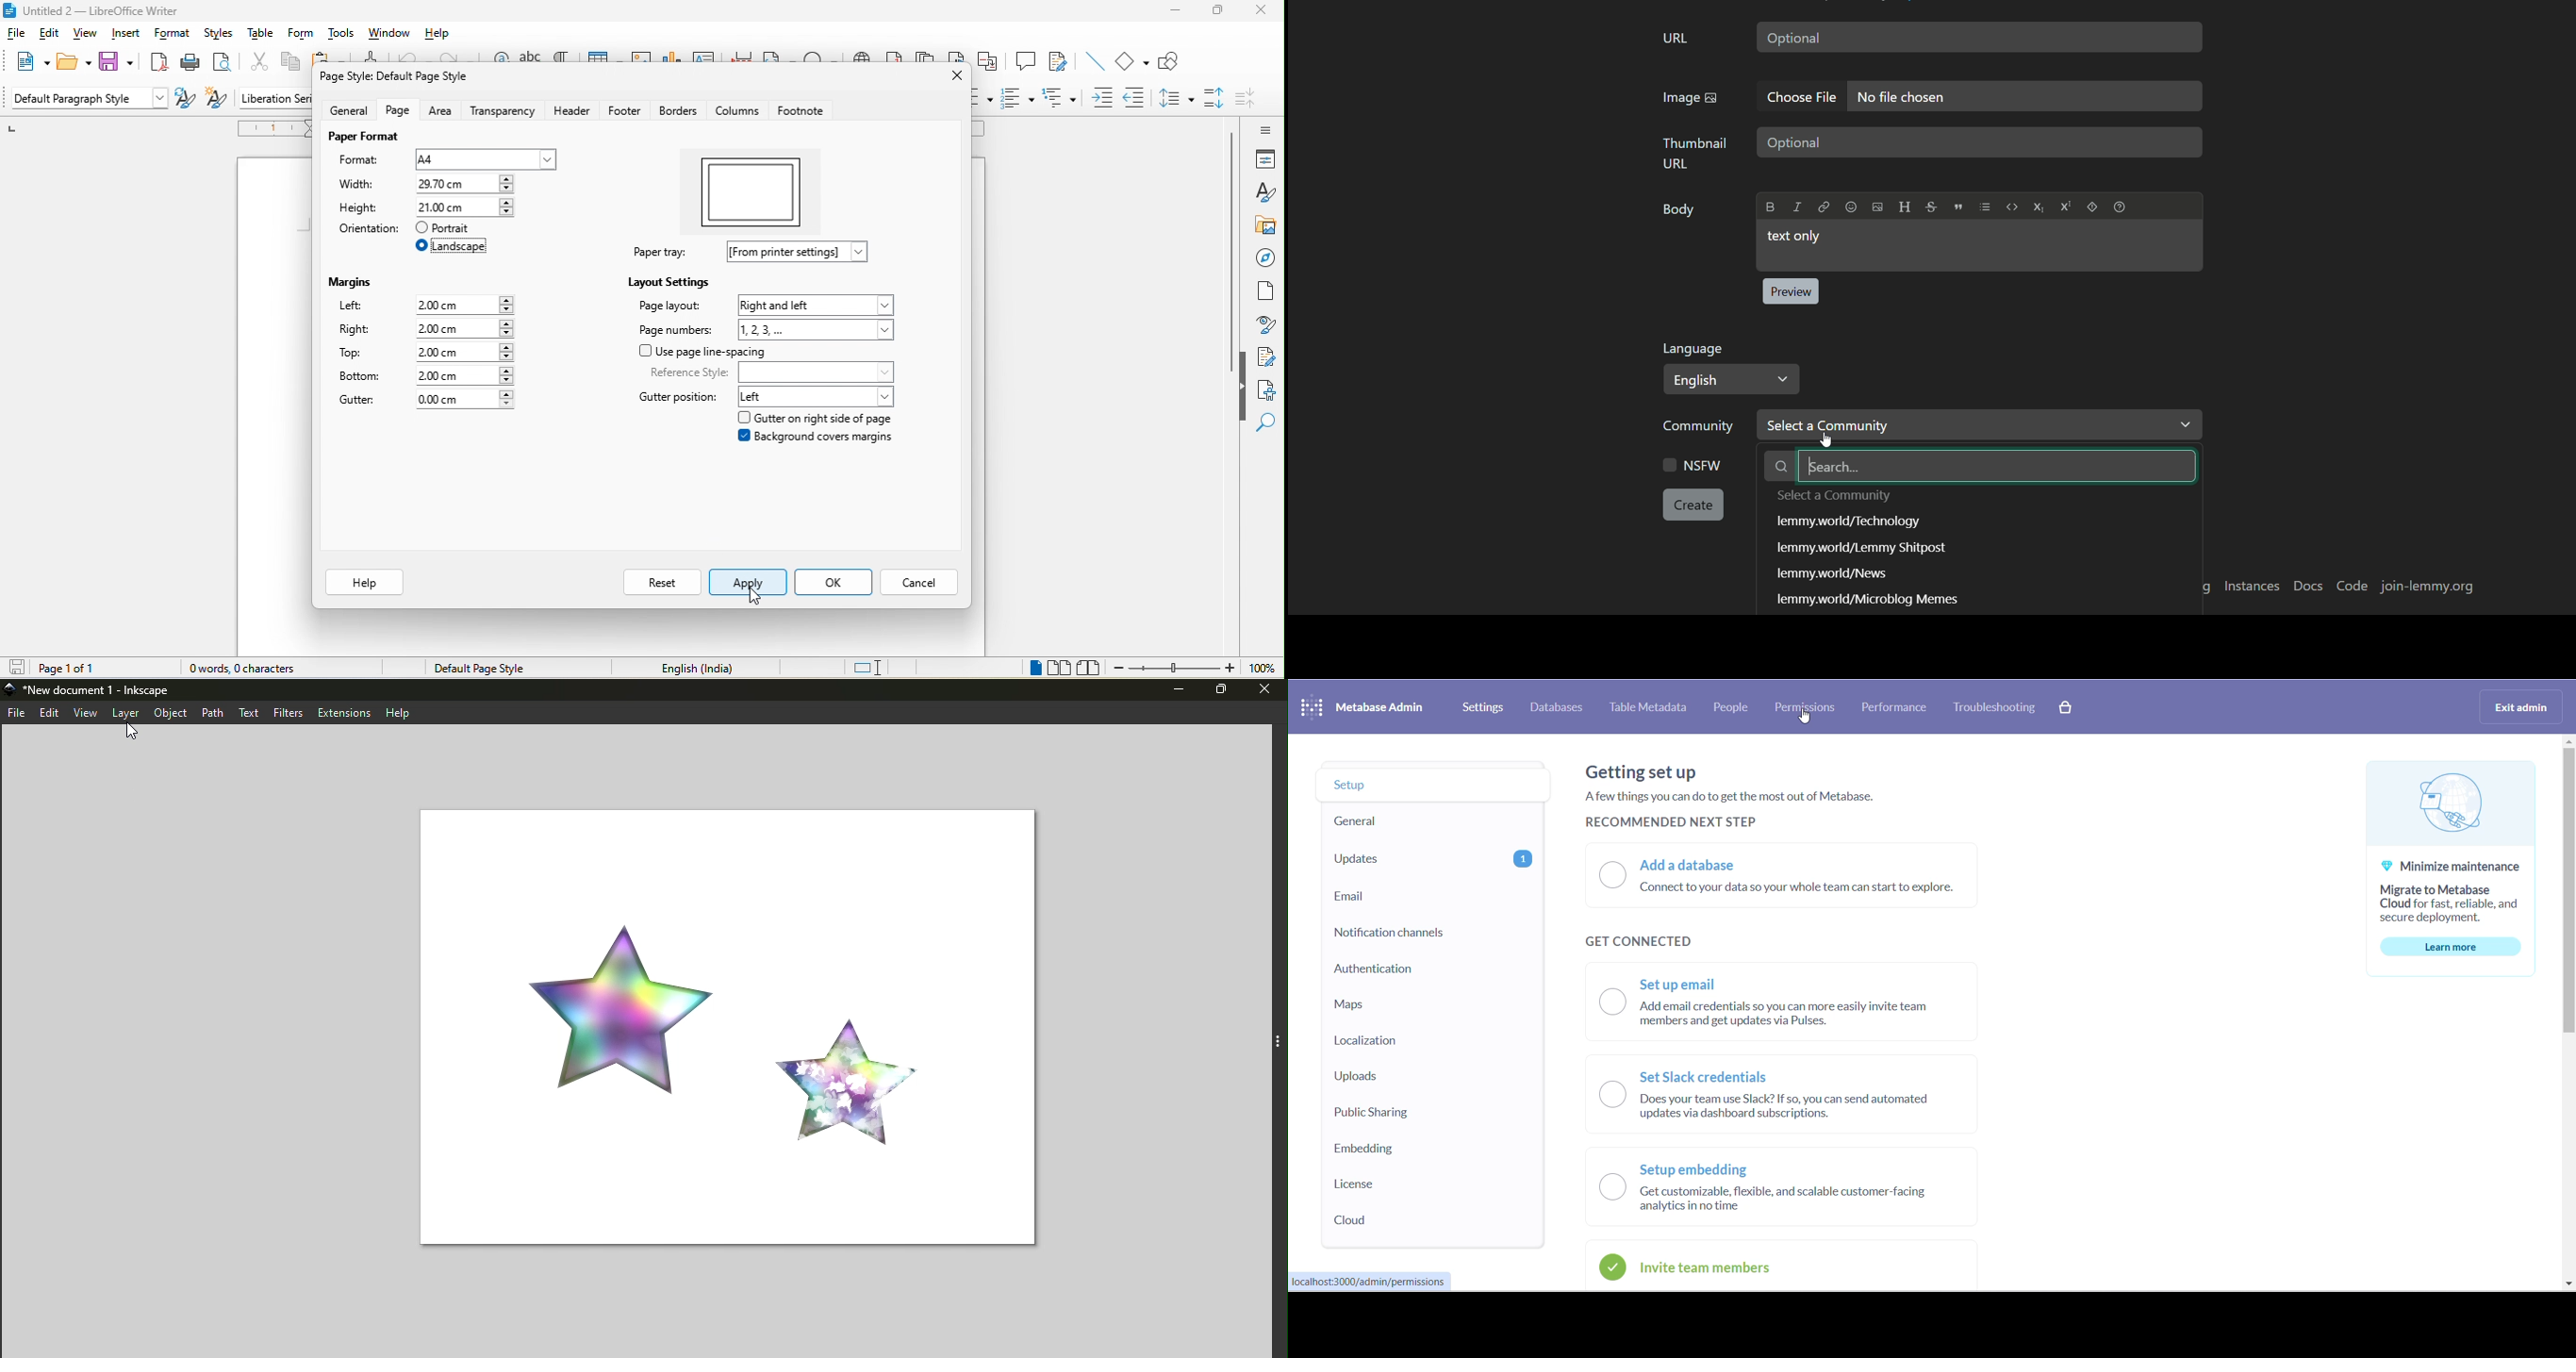 This screenshot has width=2576, height=1372. I want to click on text language, so click(698, 670).